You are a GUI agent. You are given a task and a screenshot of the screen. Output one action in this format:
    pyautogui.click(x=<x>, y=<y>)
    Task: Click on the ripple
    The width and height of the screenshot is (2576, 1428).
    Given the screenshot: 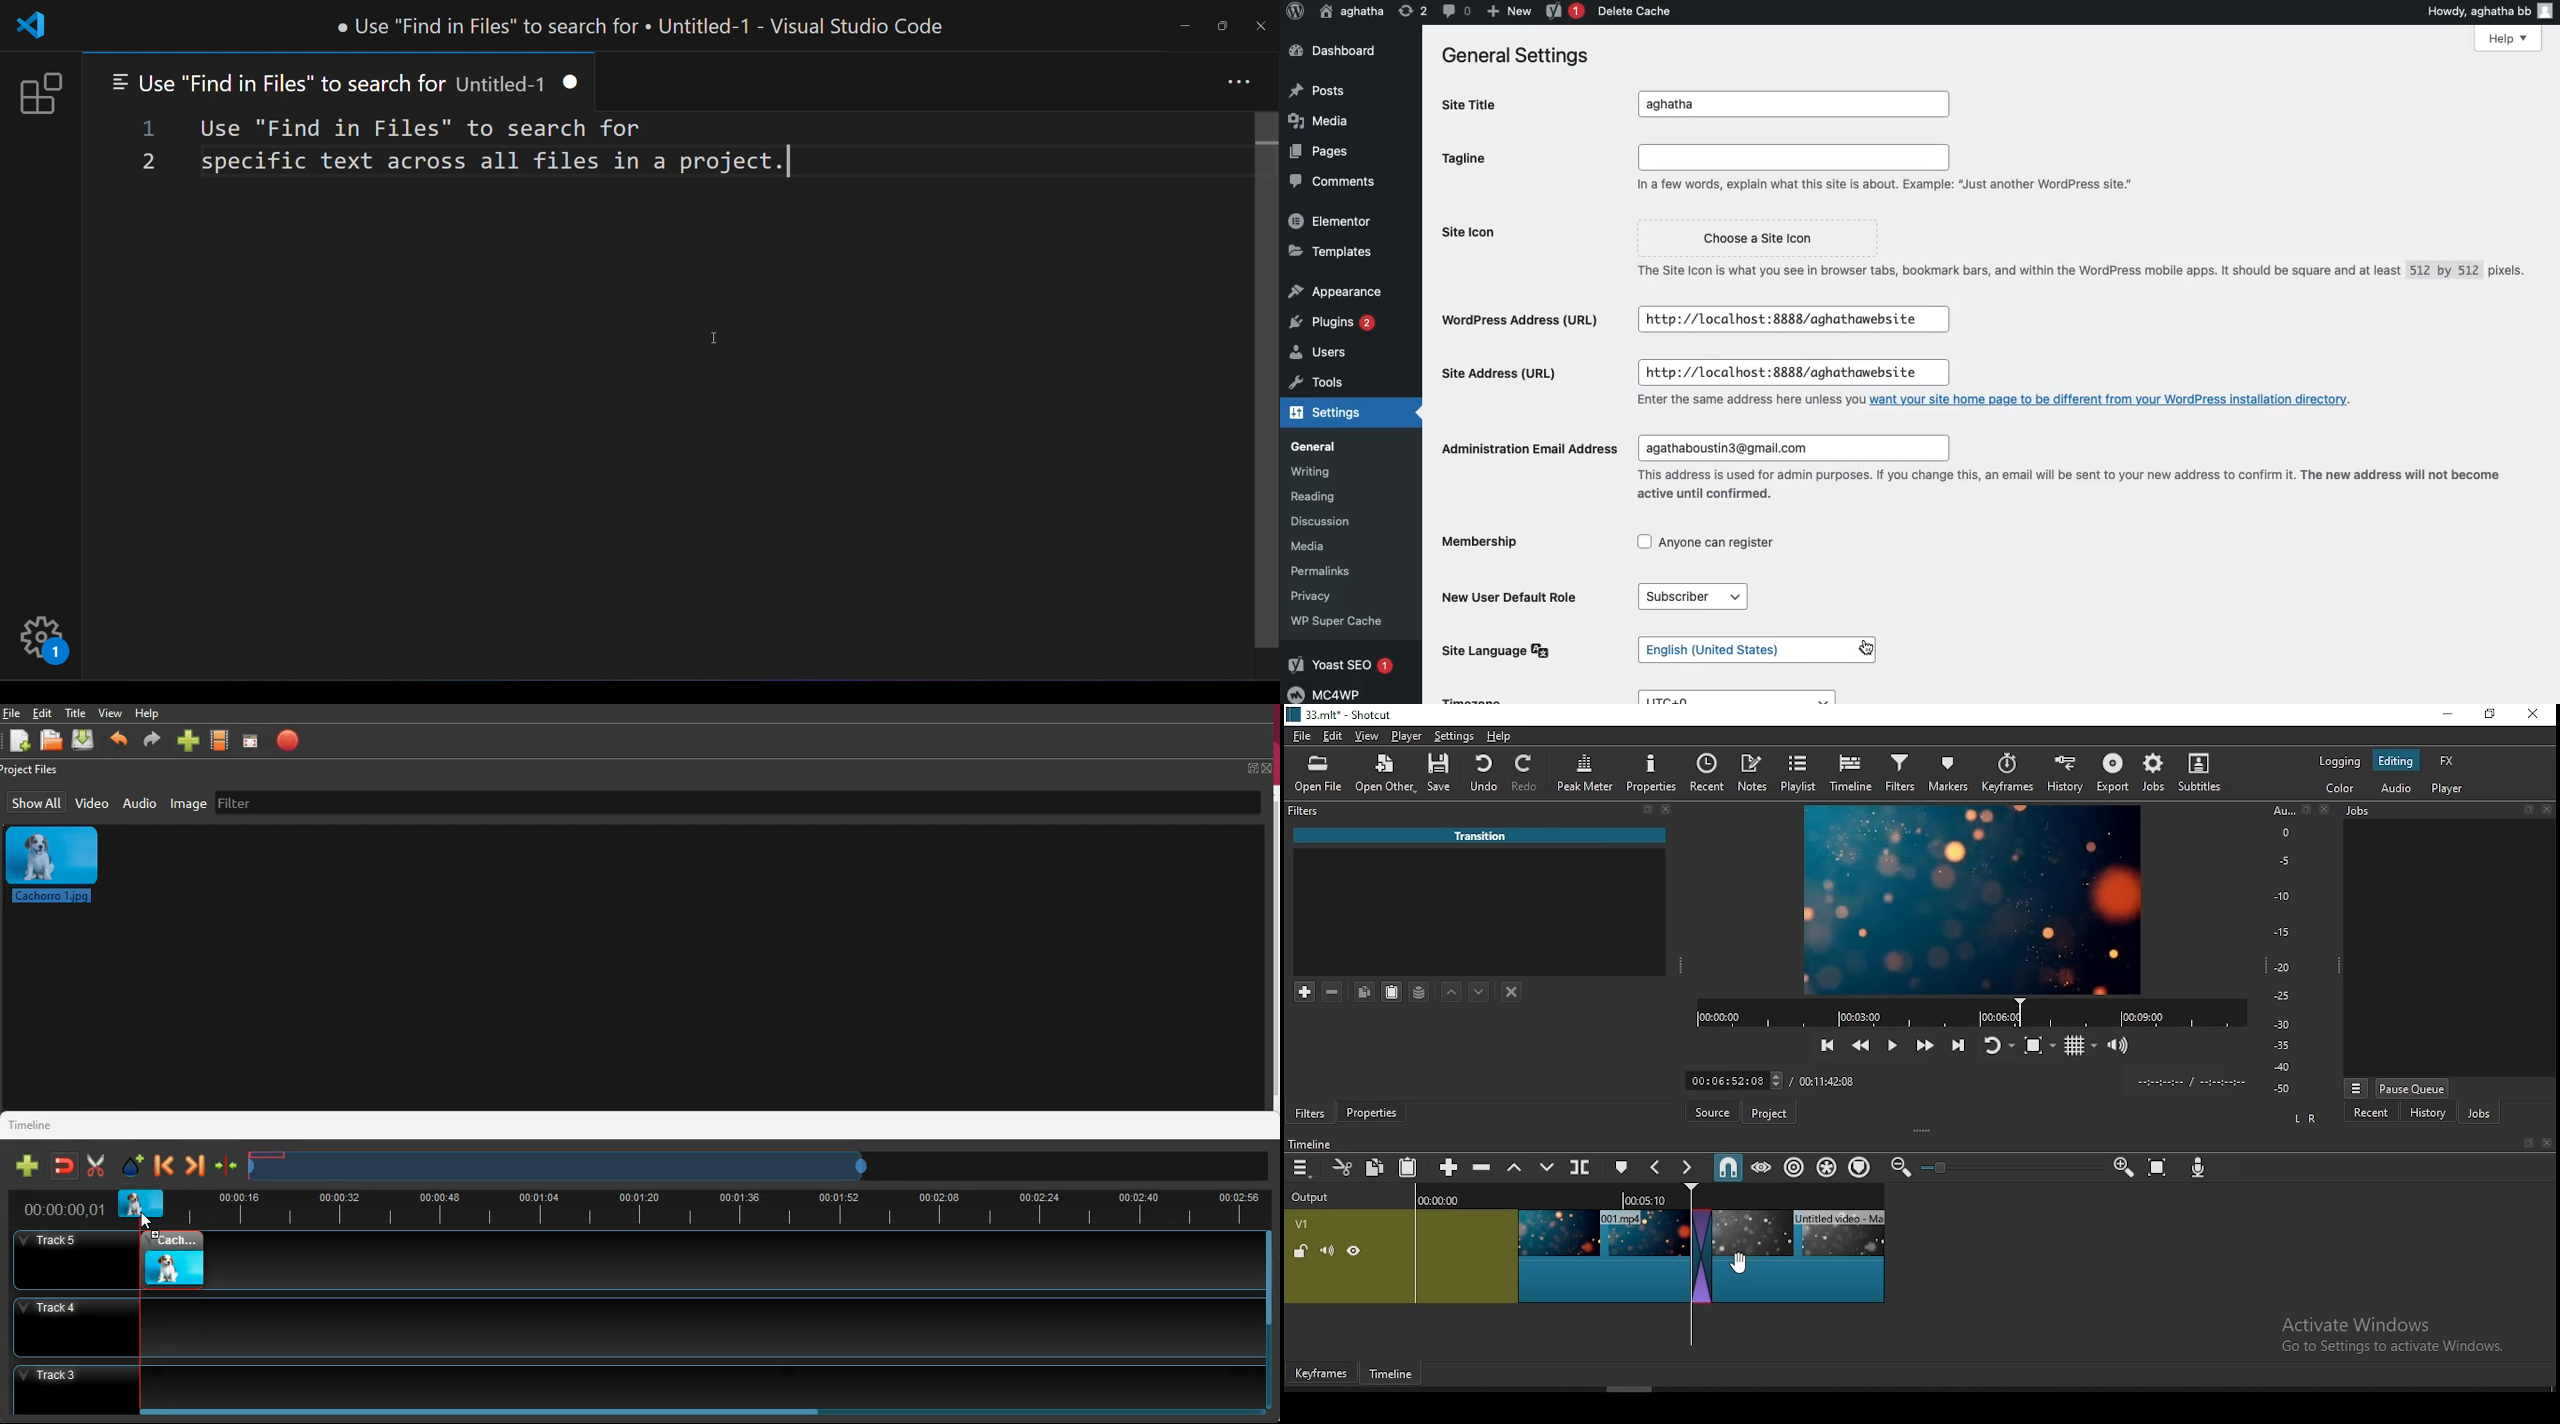 What is the action you would take?
    pyautogui.click(x=1795, y=1168)
    